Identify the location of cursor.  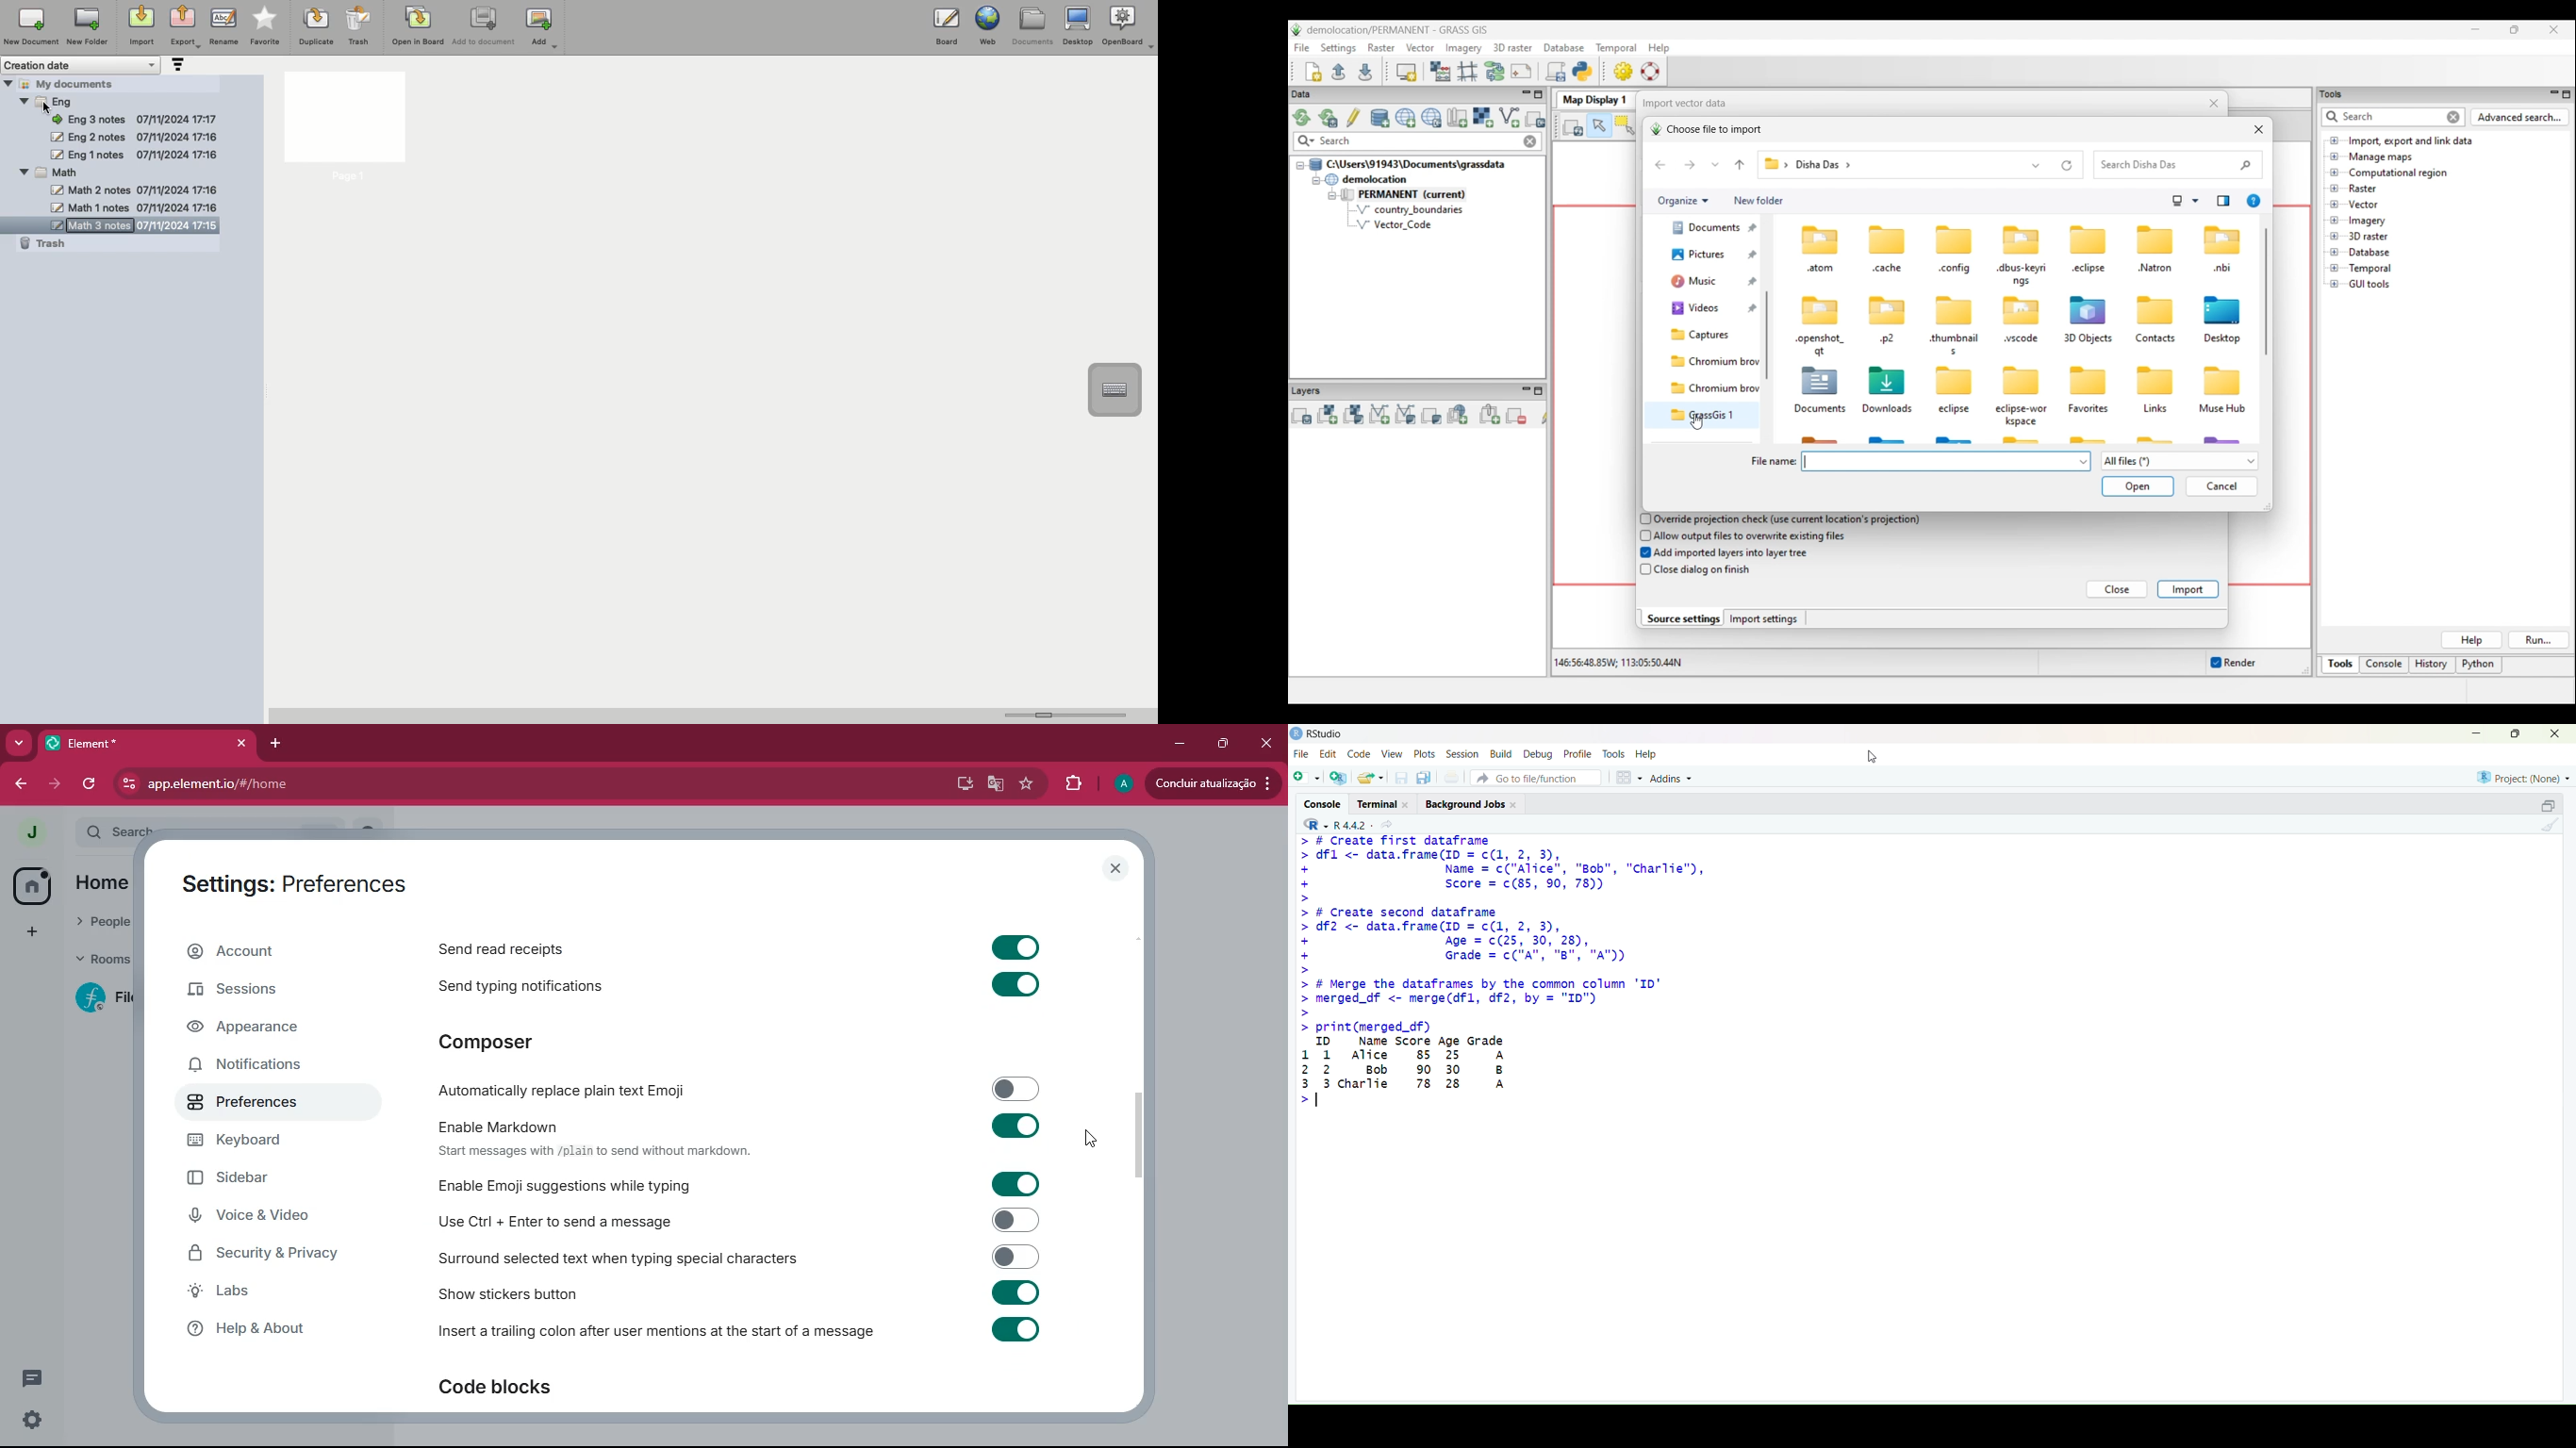
(1872, 756).